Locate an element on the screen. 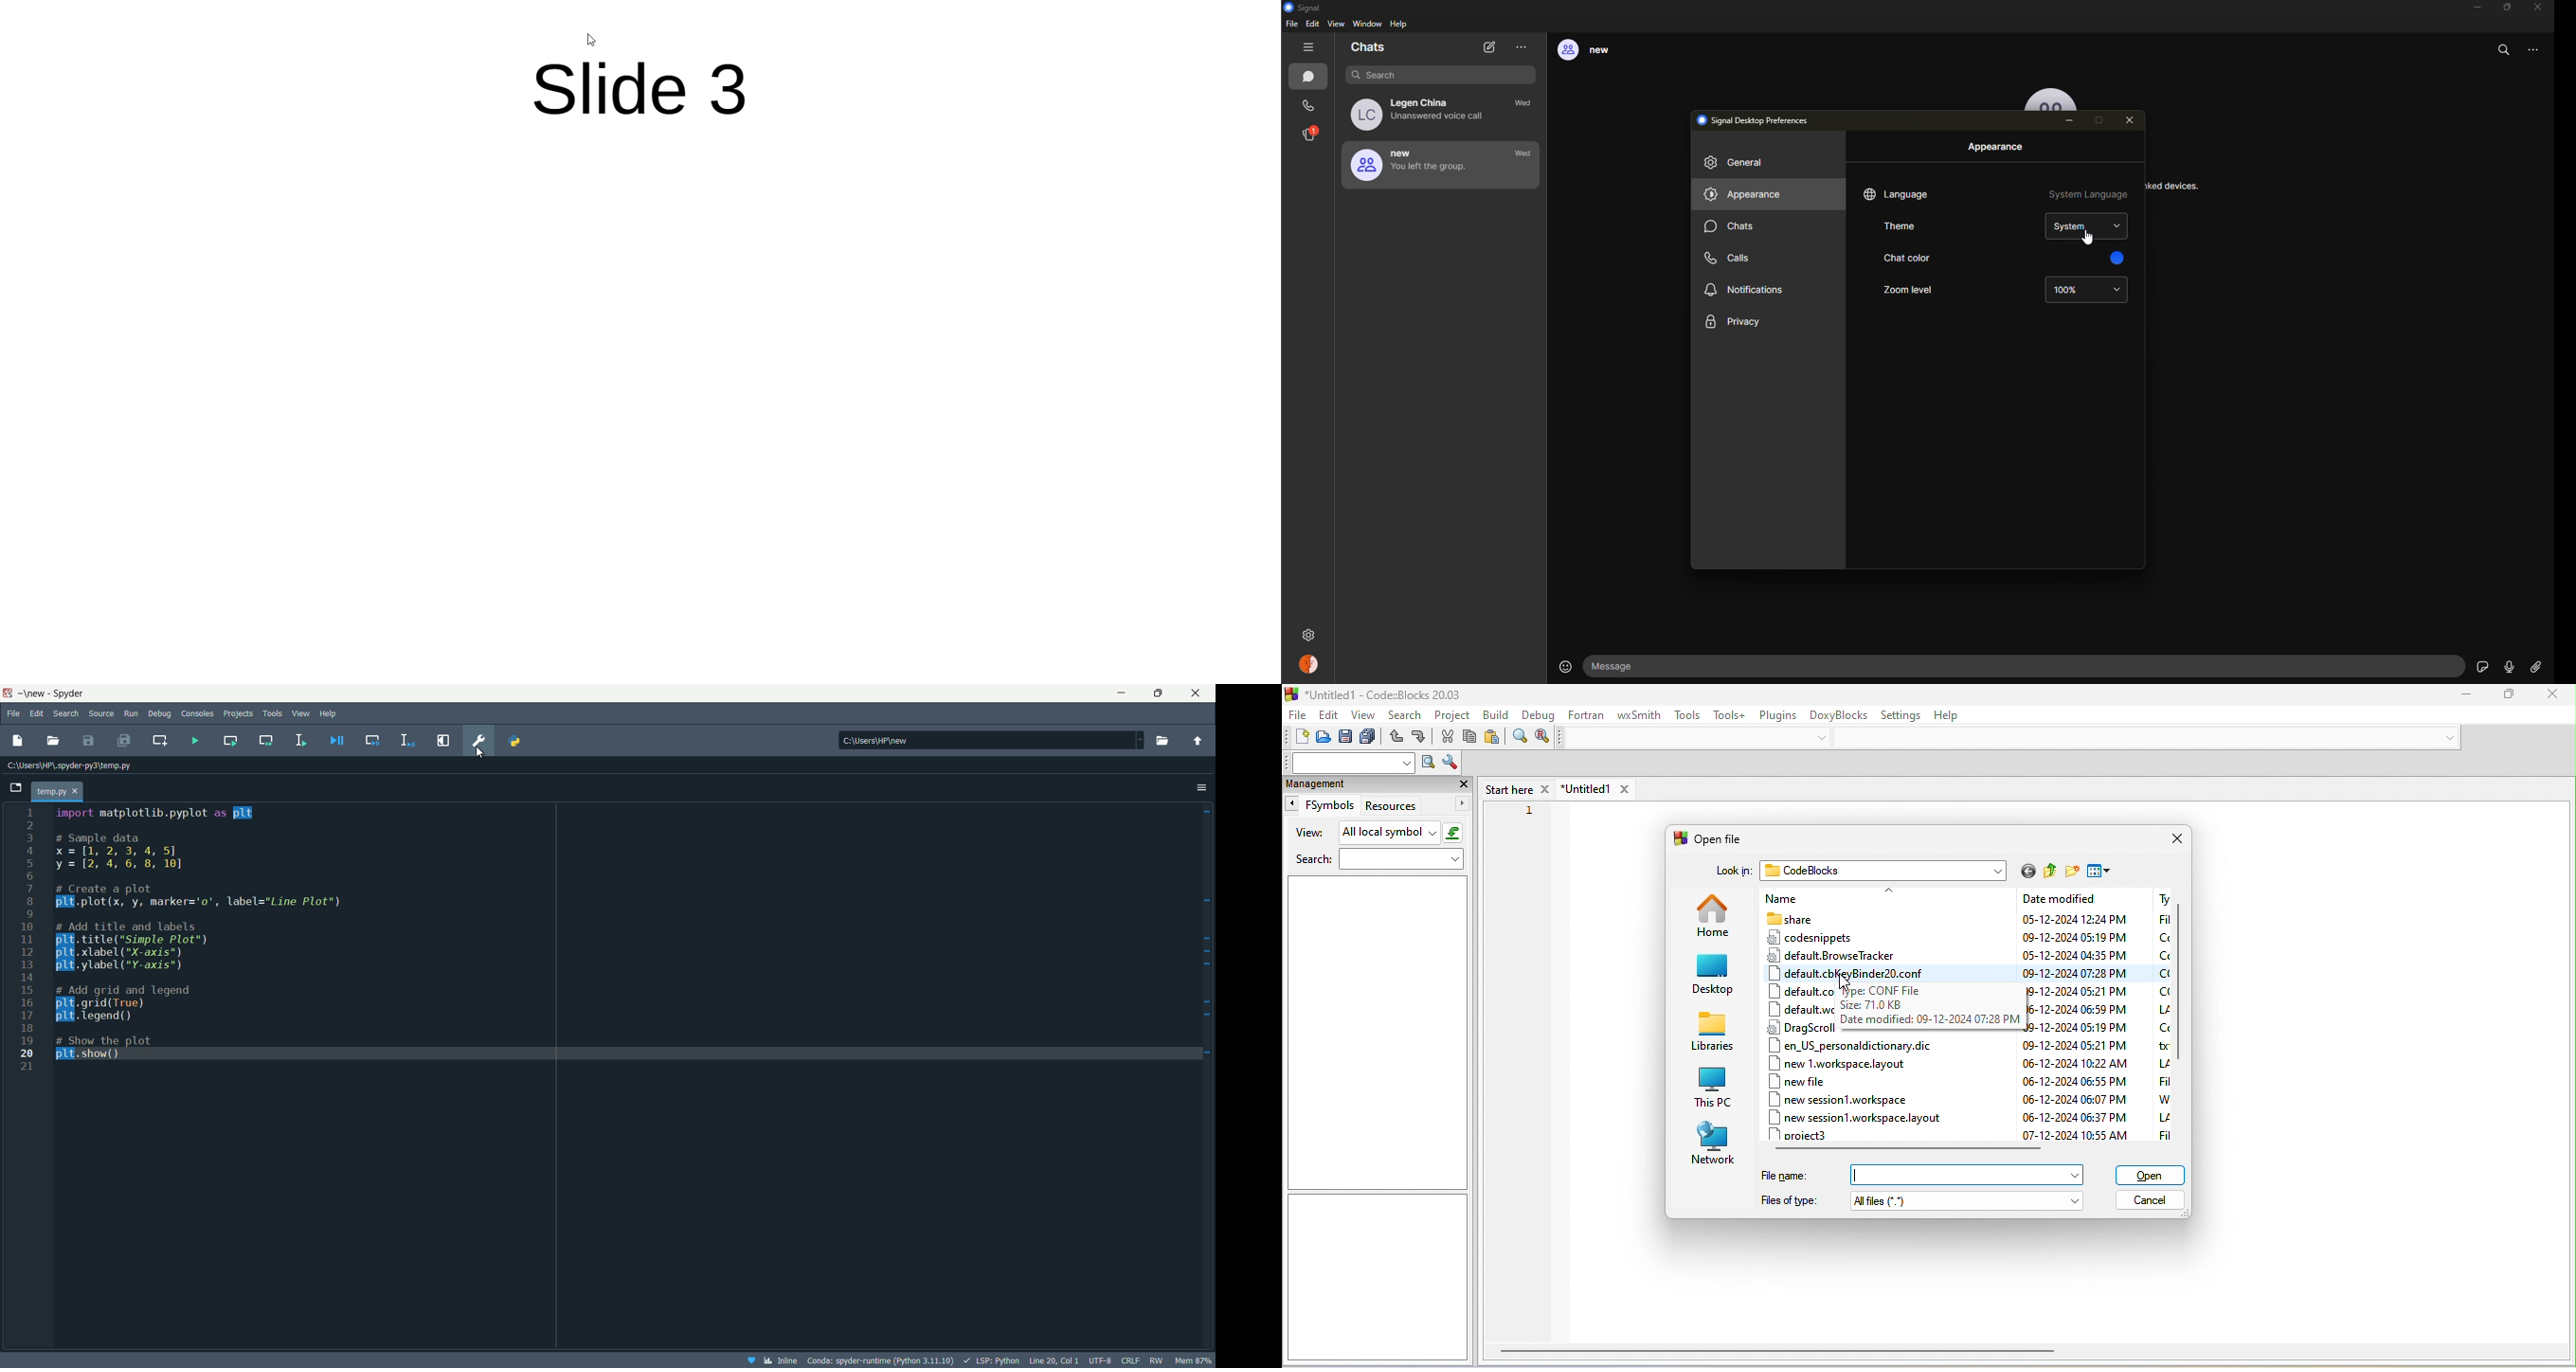 The height and width of the screenshot is (1372, 2576). directory is located at coordinates (992, 739).